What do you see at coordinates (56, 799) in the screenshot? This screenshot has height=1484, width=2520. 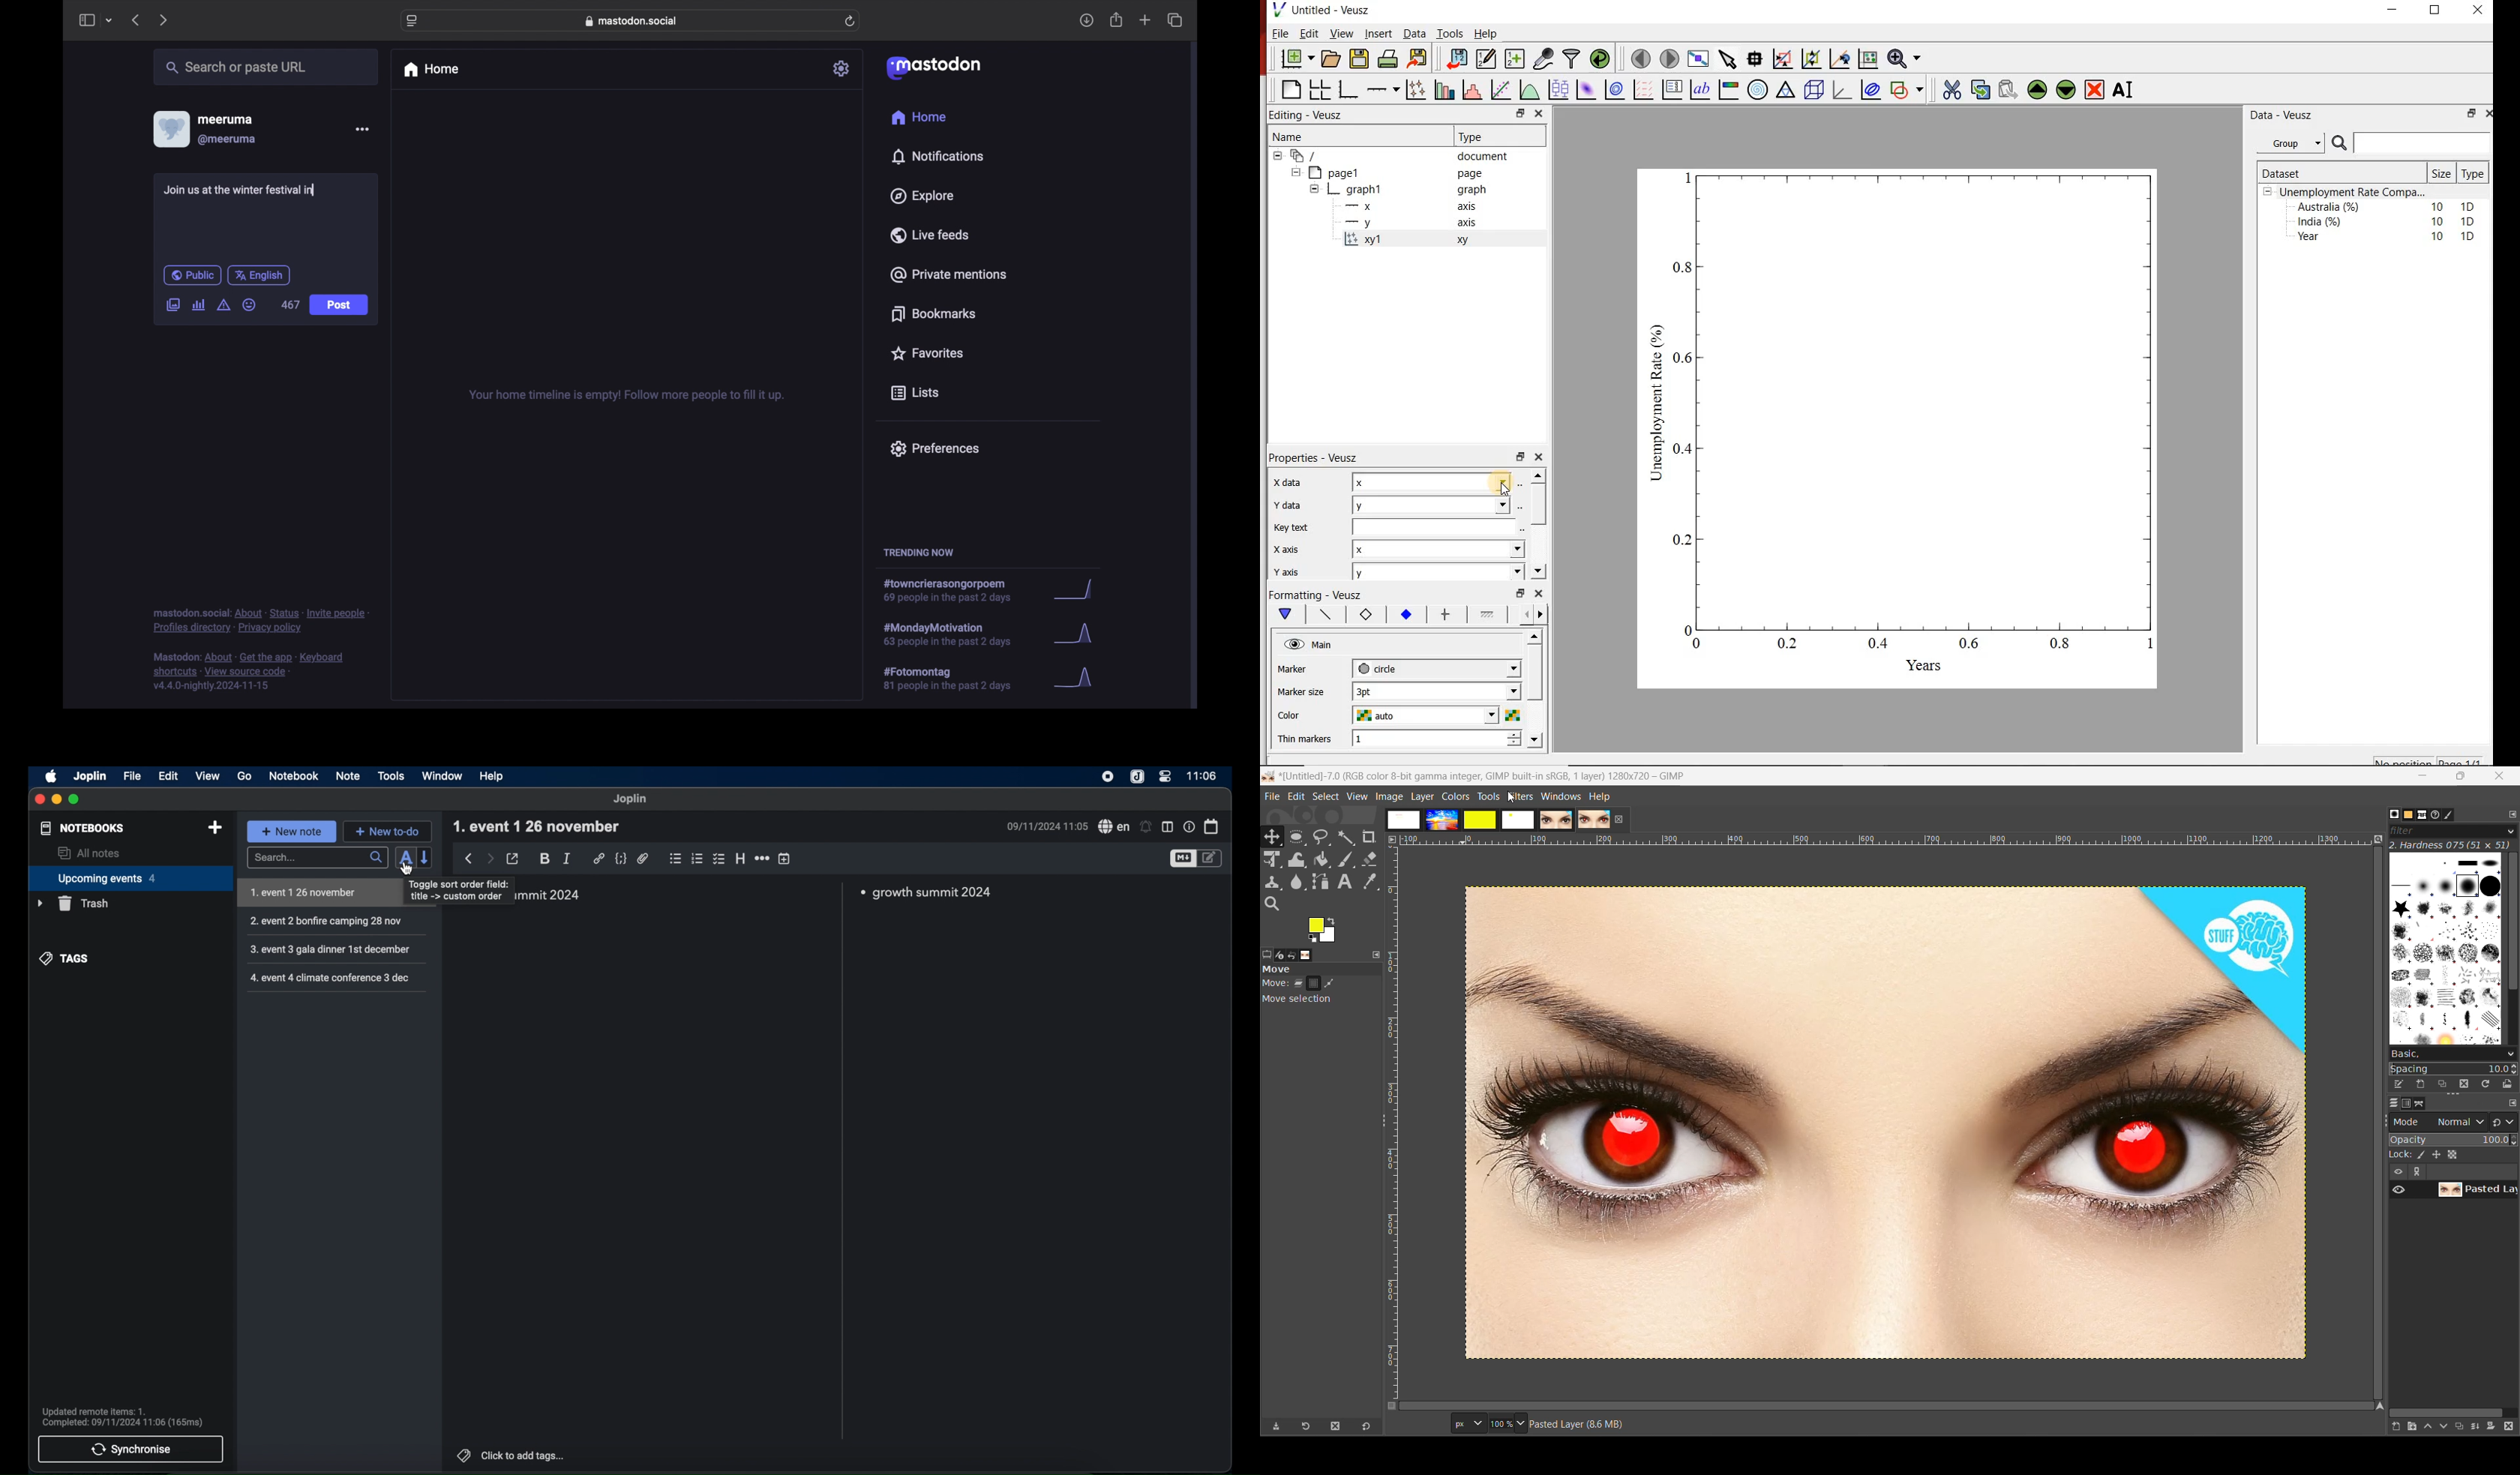 I see `minimize` at bounding box center [56, 799].